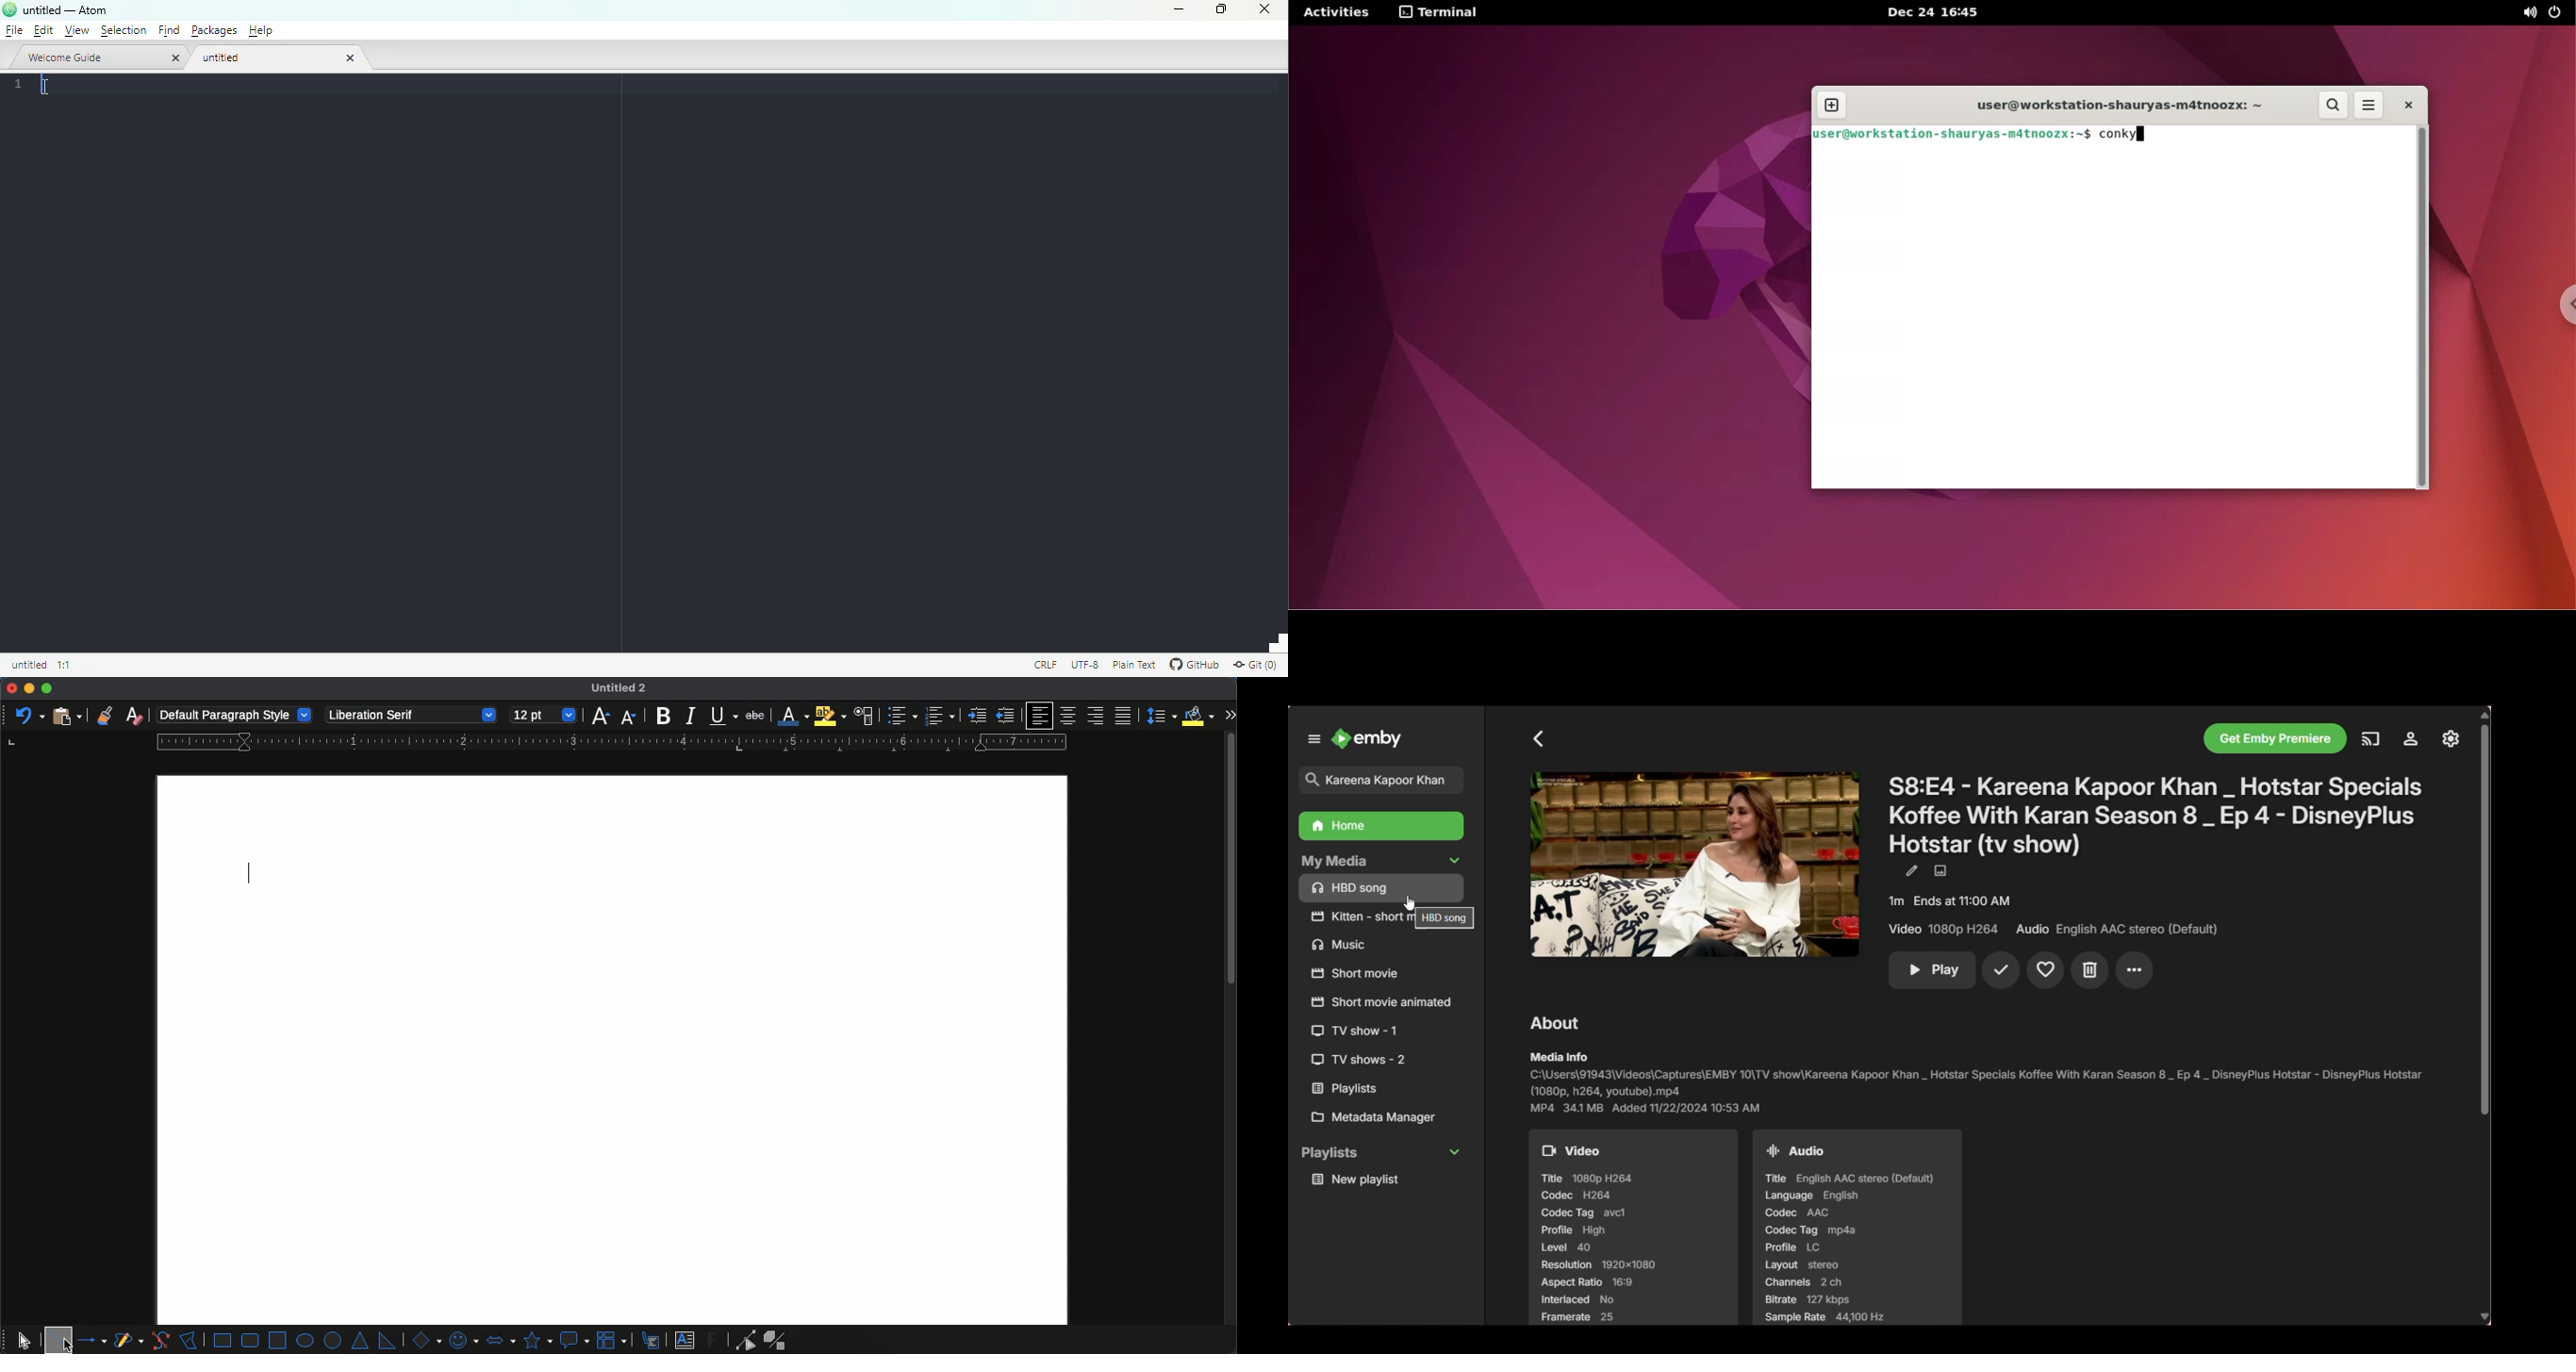 The image size is (2576, 1372). What do you see at coordinates (424, 1339) in the screenshot?
I see `basic shapes` at bounding box center [424, 1339].